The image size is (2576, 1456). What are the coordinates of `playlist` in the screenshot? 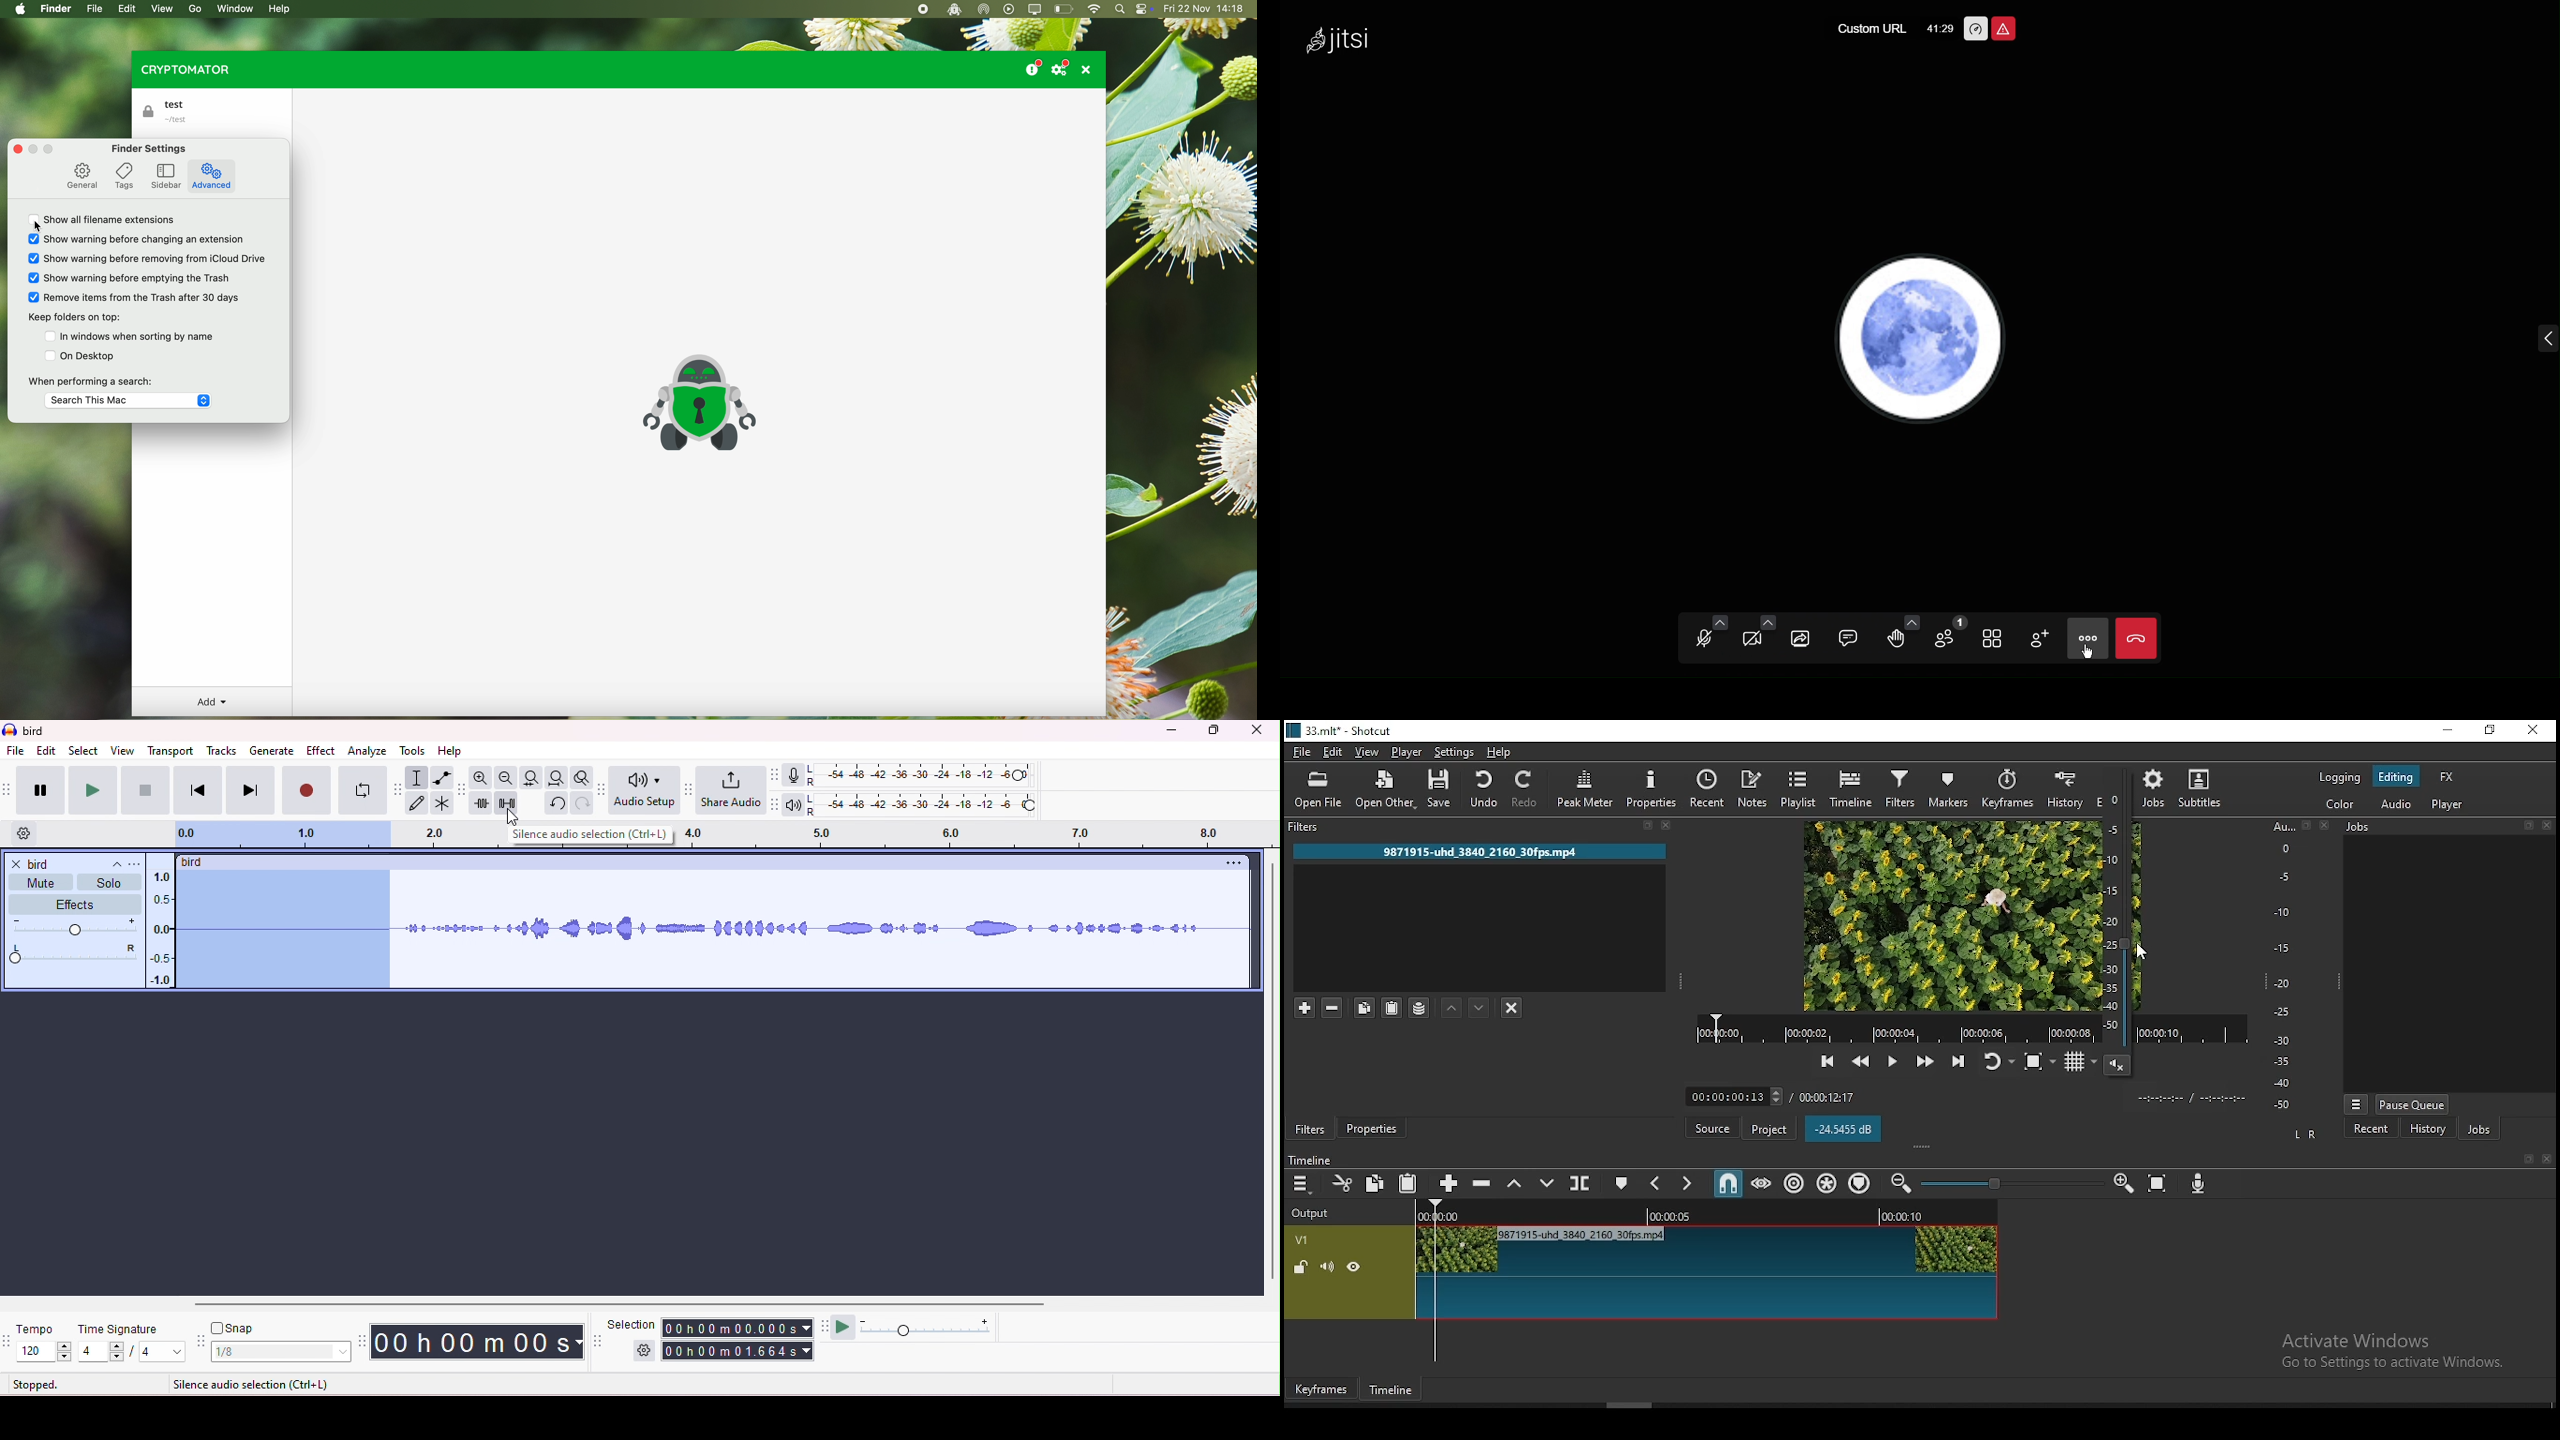 It's located at (1799, 788).